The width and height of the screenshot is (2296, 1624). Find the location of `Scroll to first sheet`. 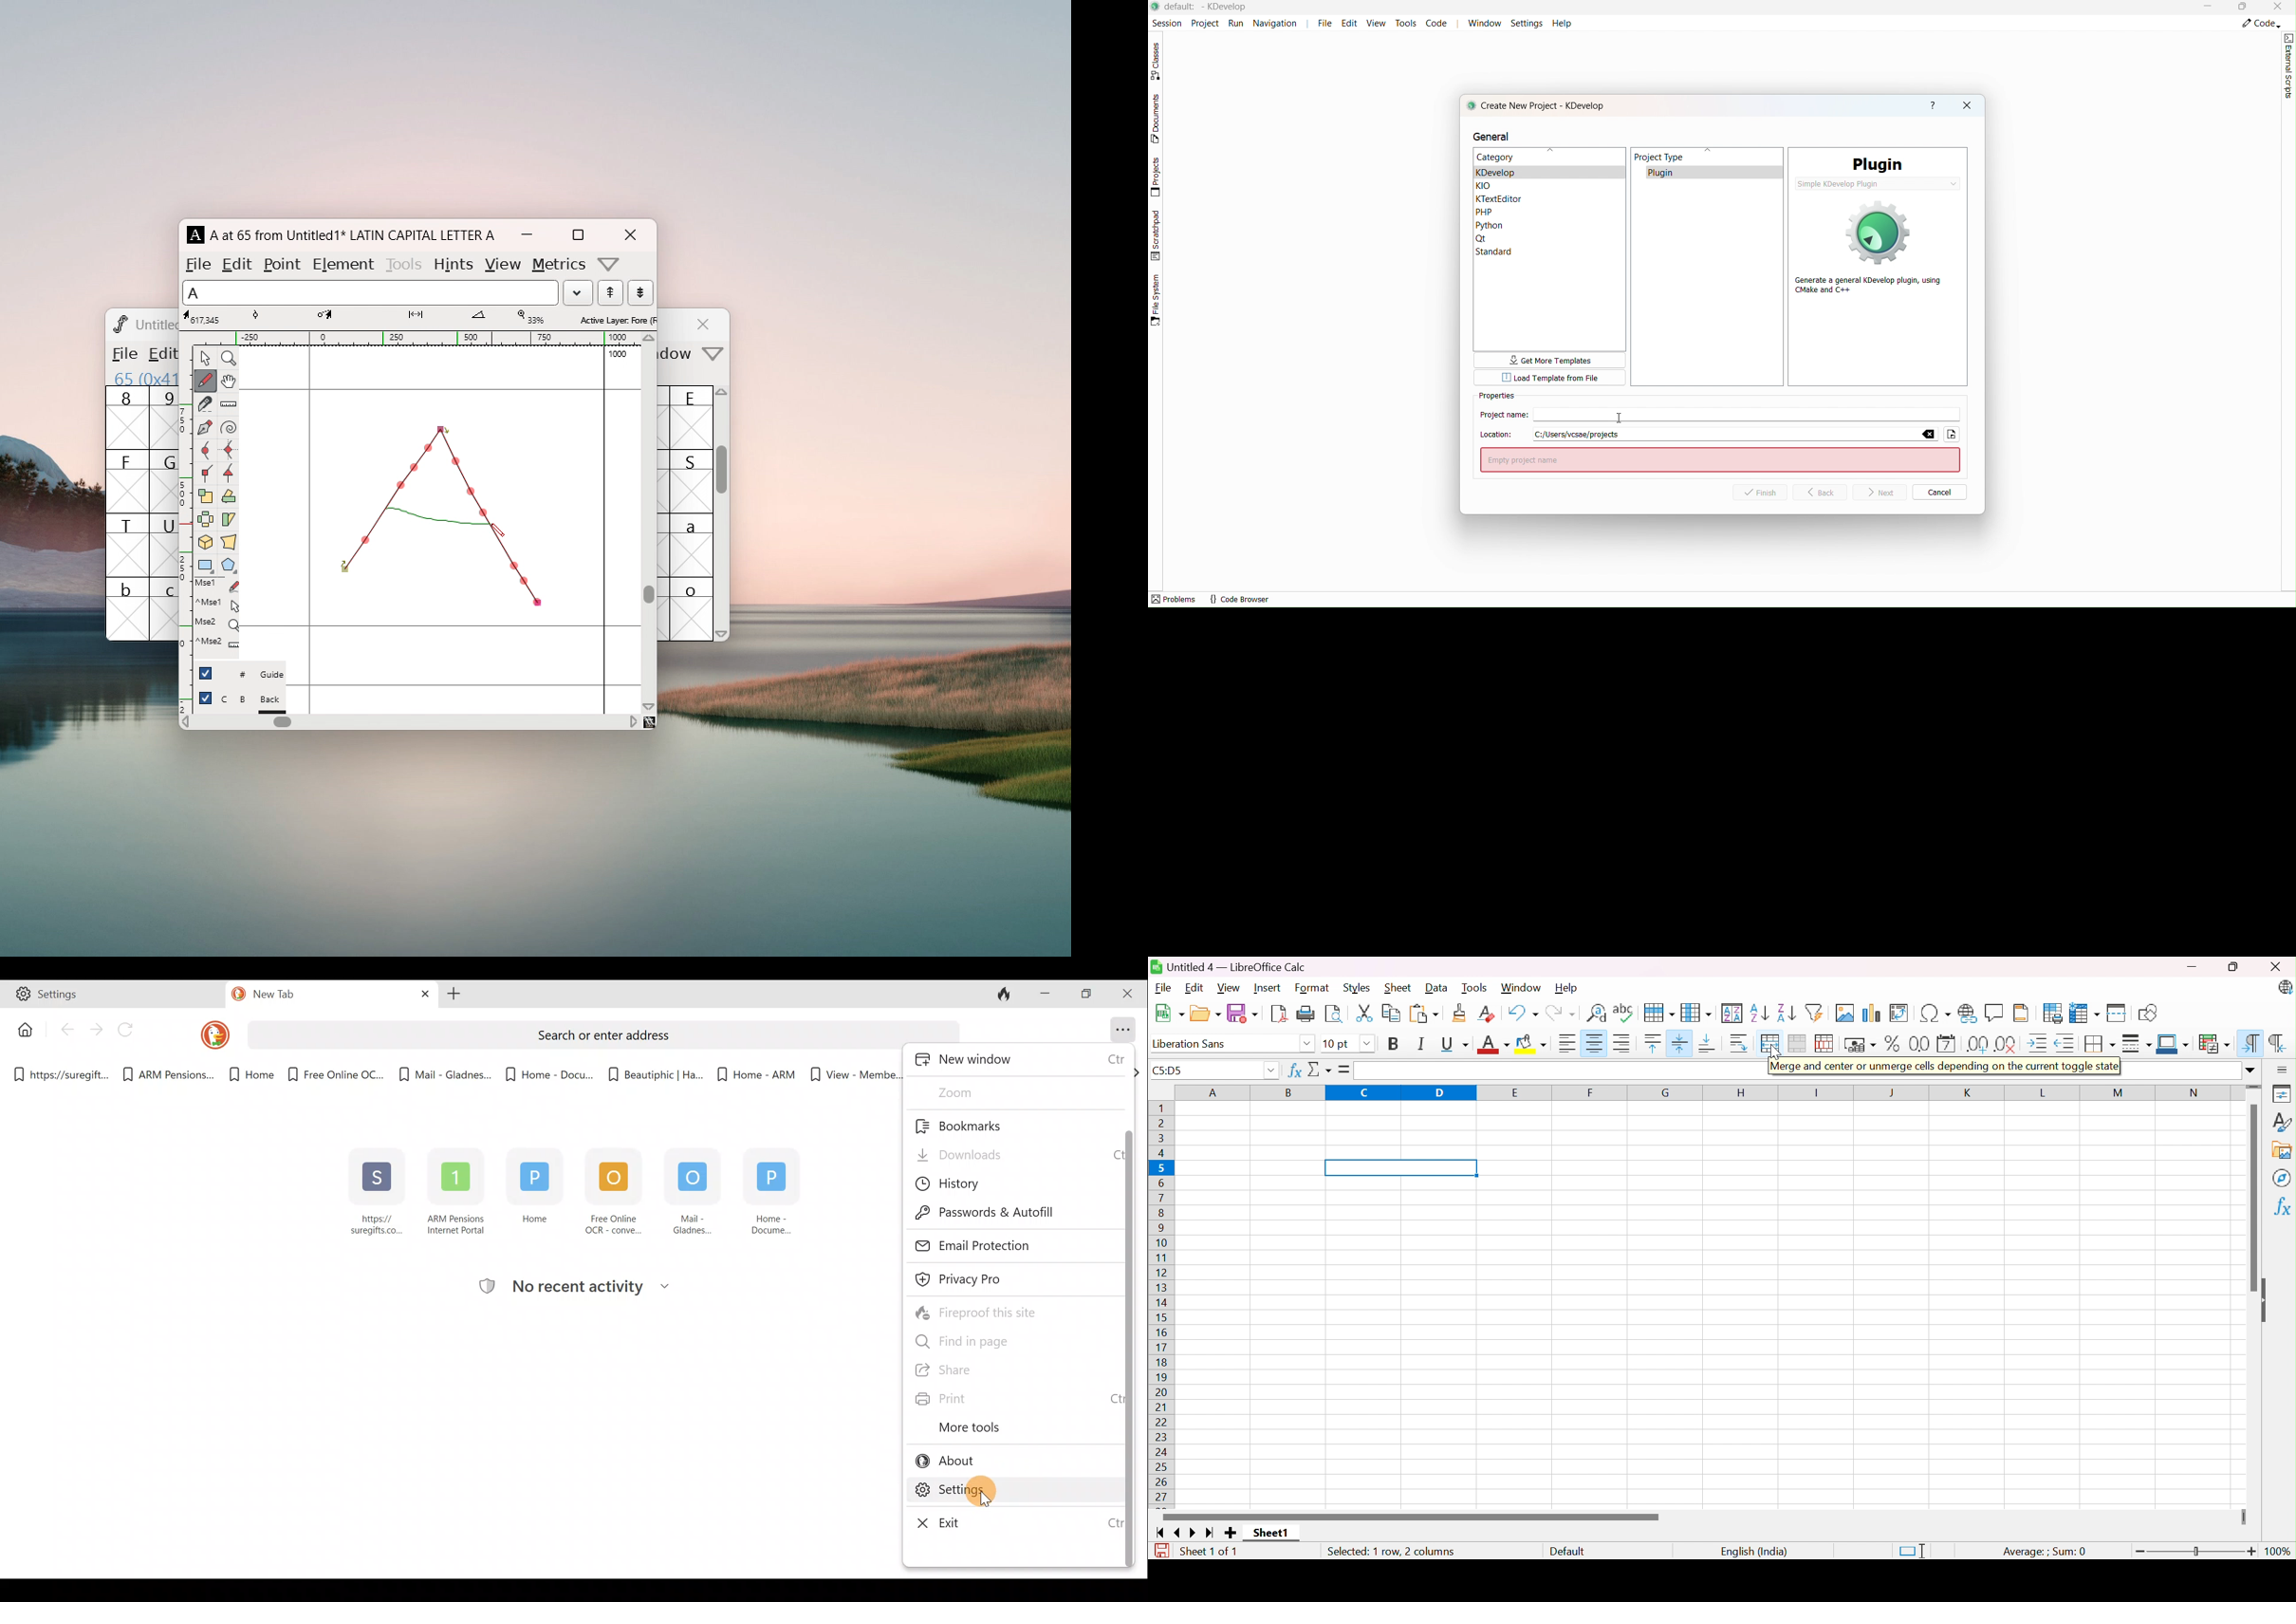

Scroll to first sheet is located at coordinates (1158, 1534).